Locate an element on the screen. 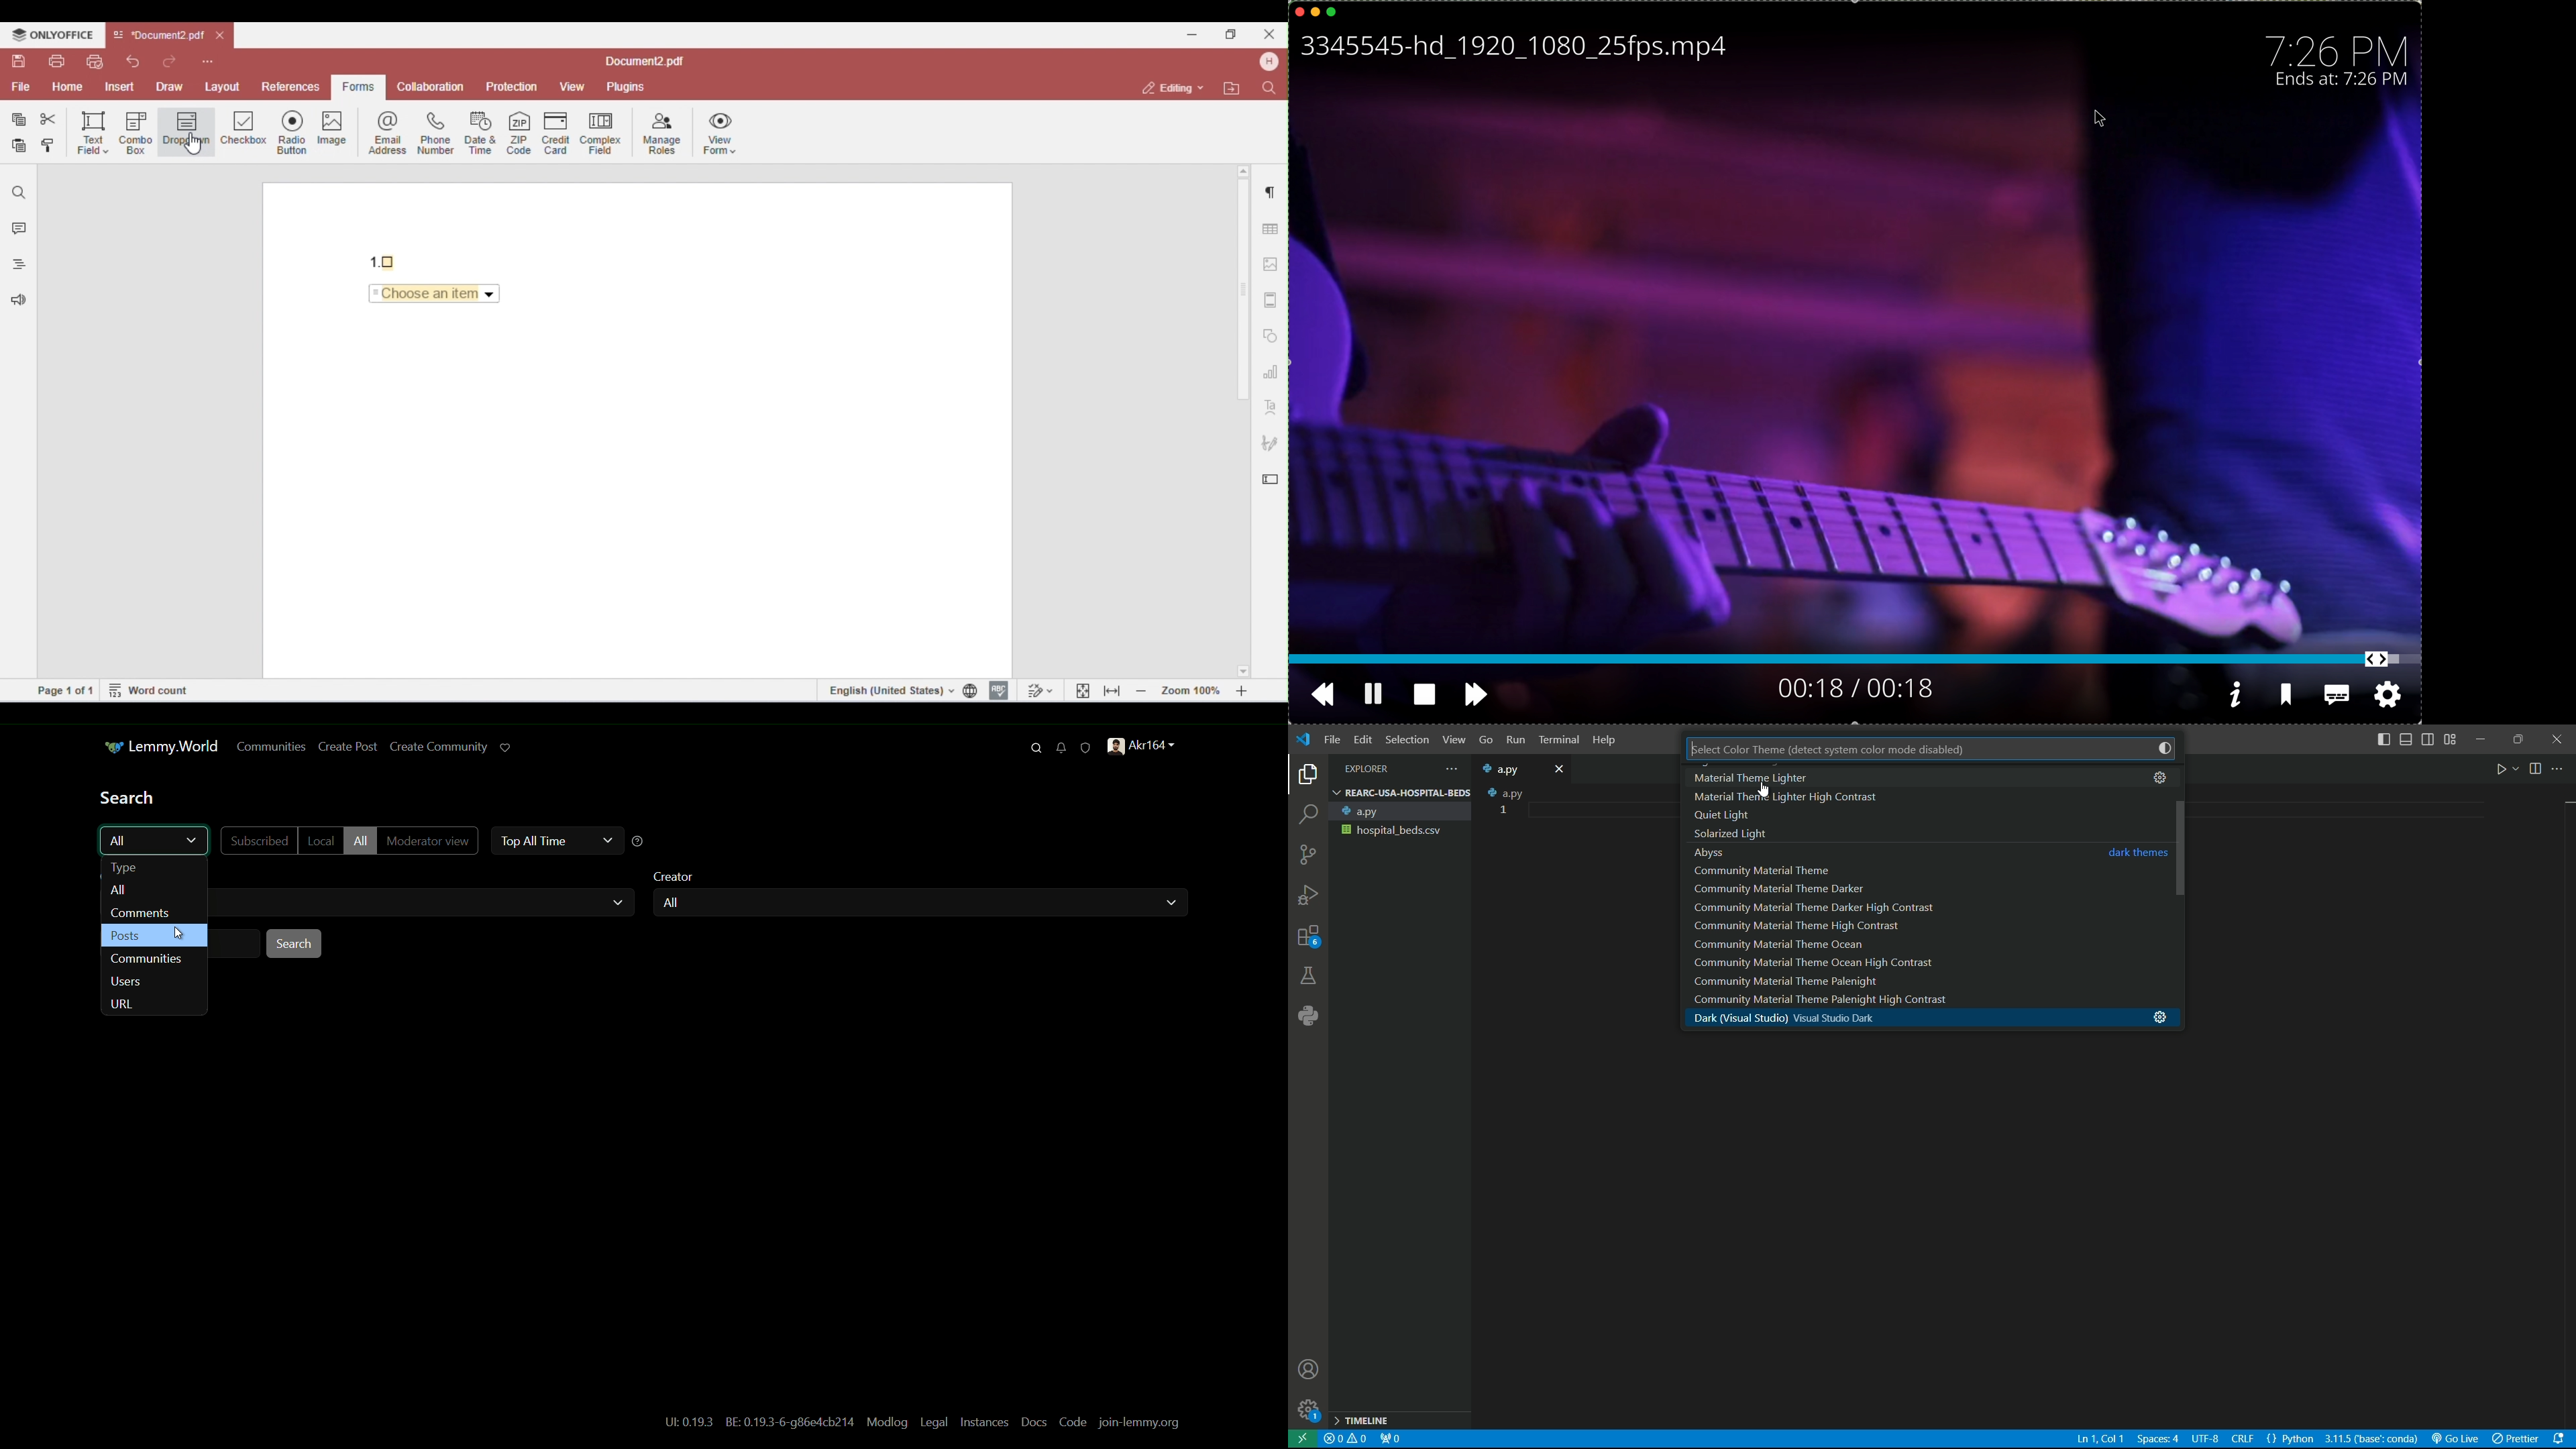 Image resolution: width=2576 pixels, height=1456 pixels. name file is located at coordinates (1510, 48).